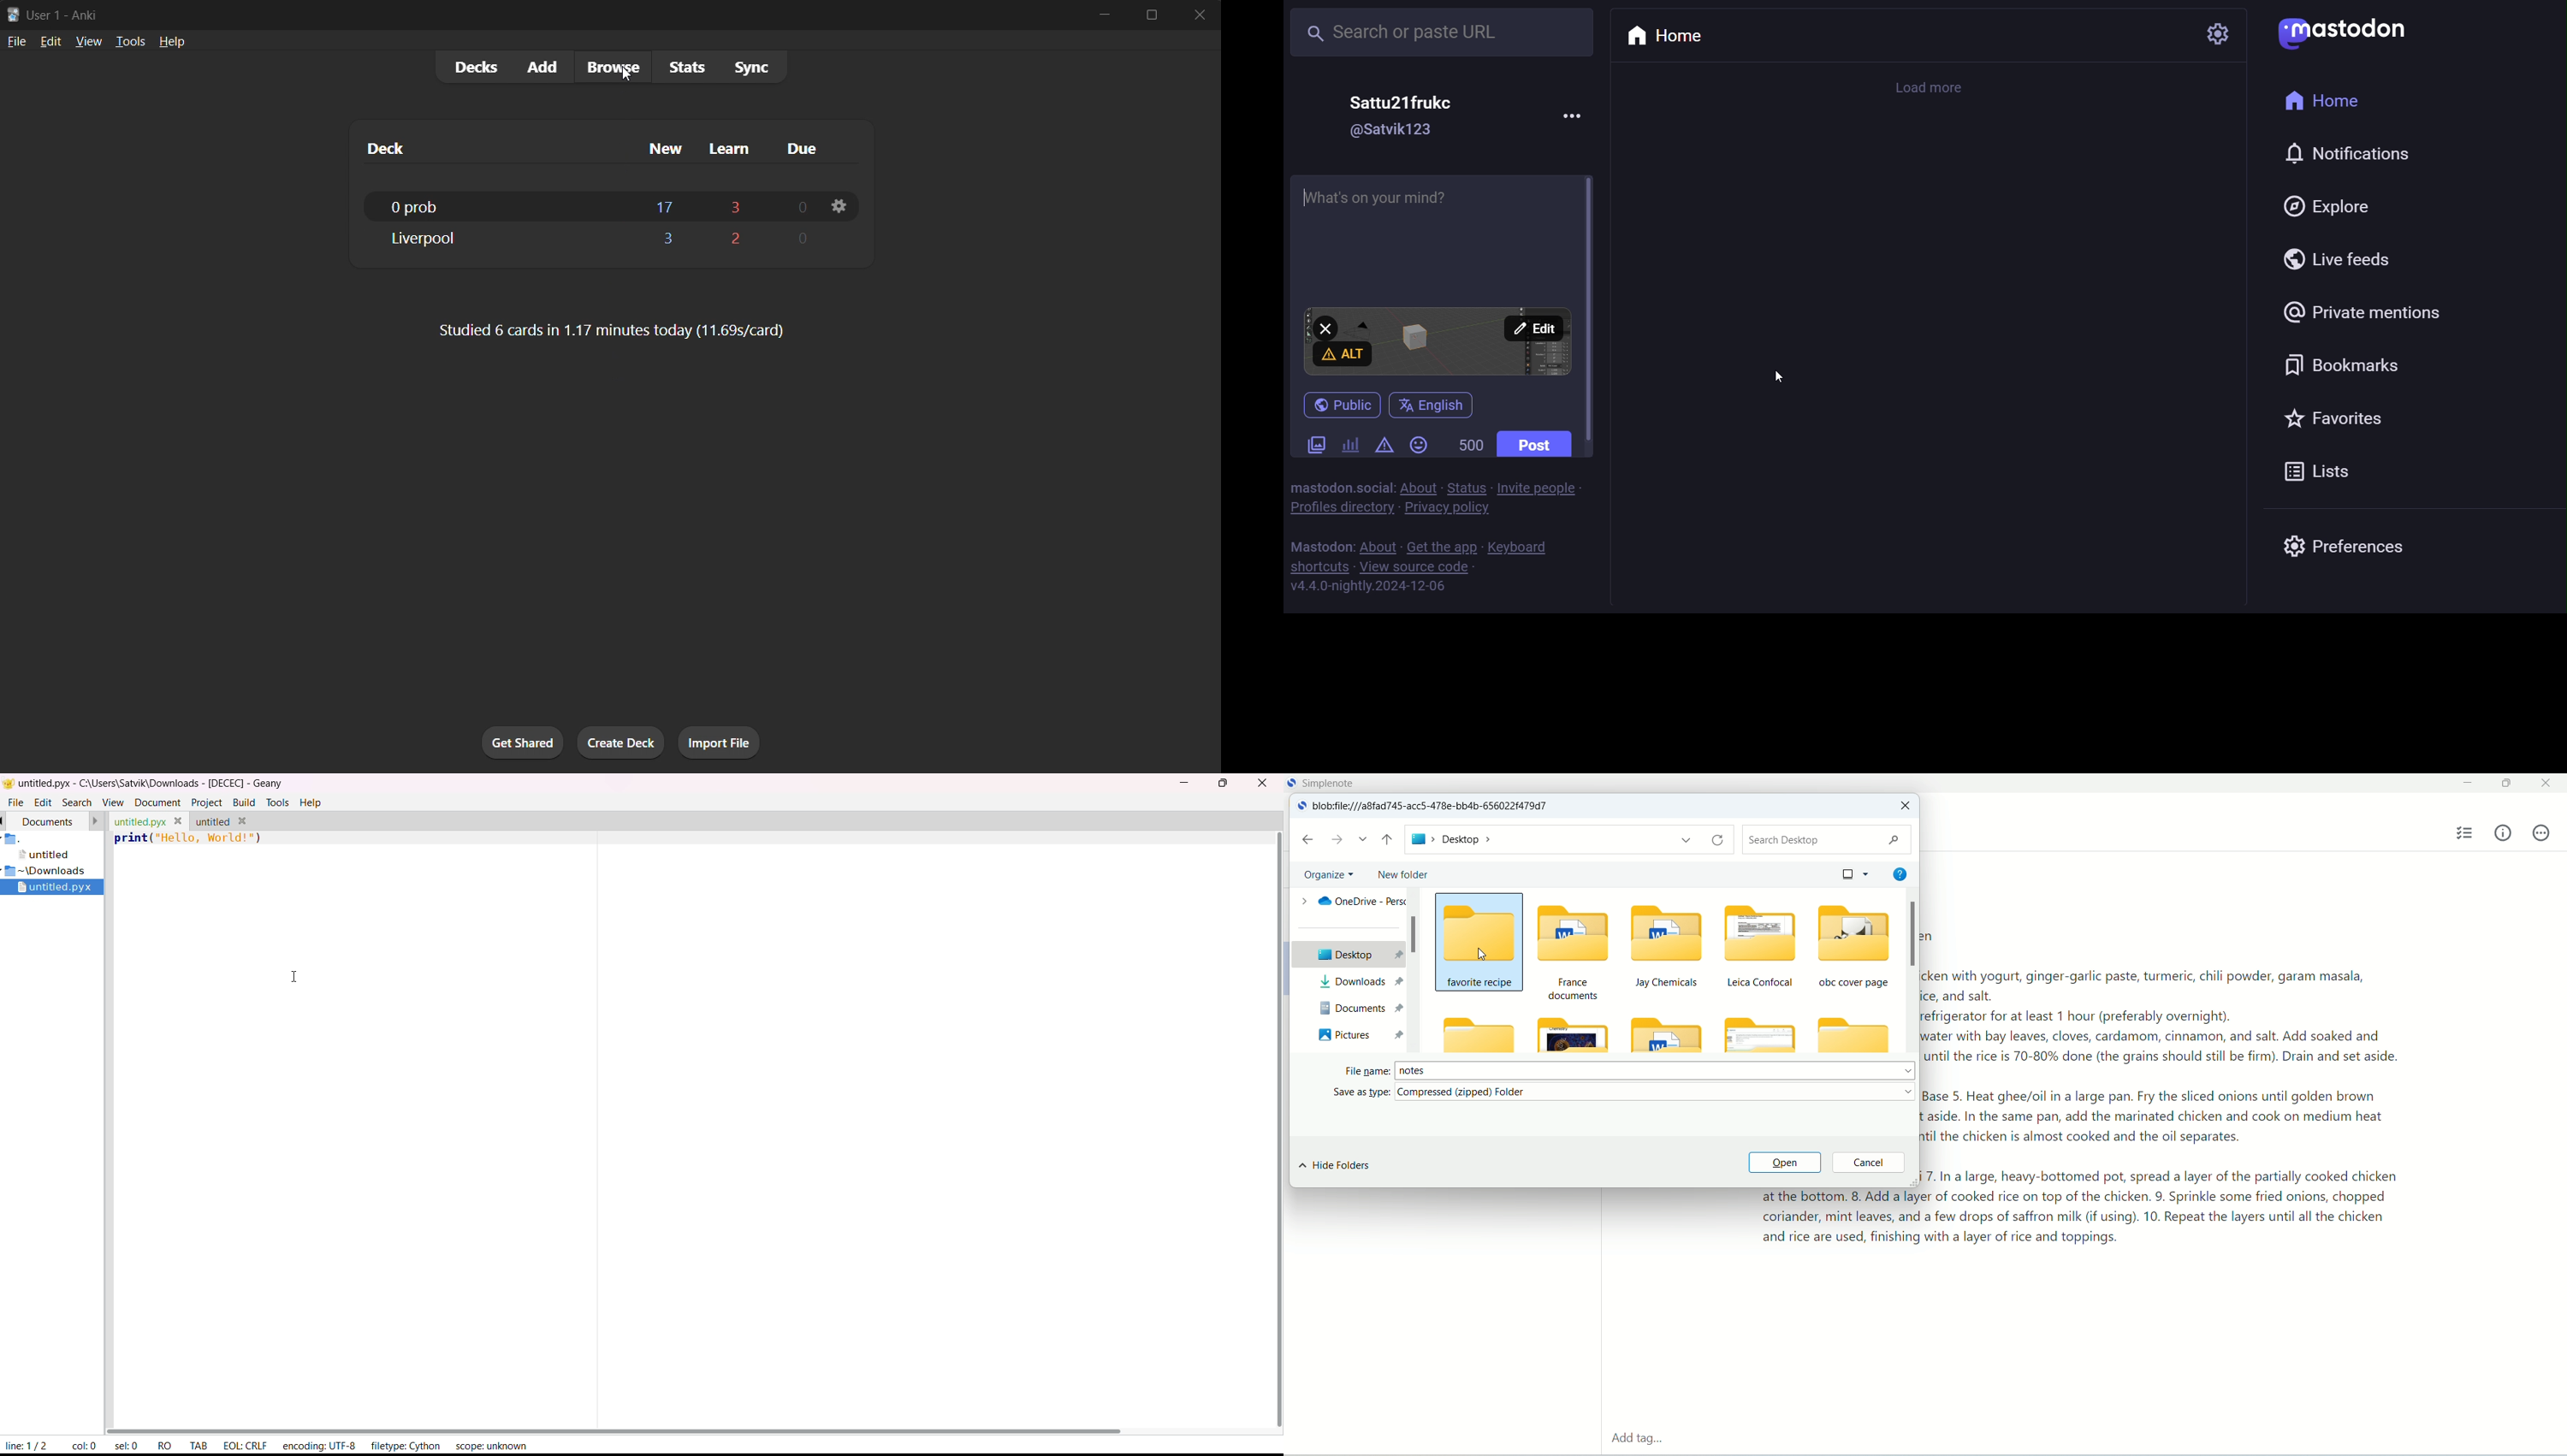 This screenshot has width=2576, height=1456. What do you see at coordinates (245, 803) in the screenshot?
I see `build` at bounding box center [245, 803].